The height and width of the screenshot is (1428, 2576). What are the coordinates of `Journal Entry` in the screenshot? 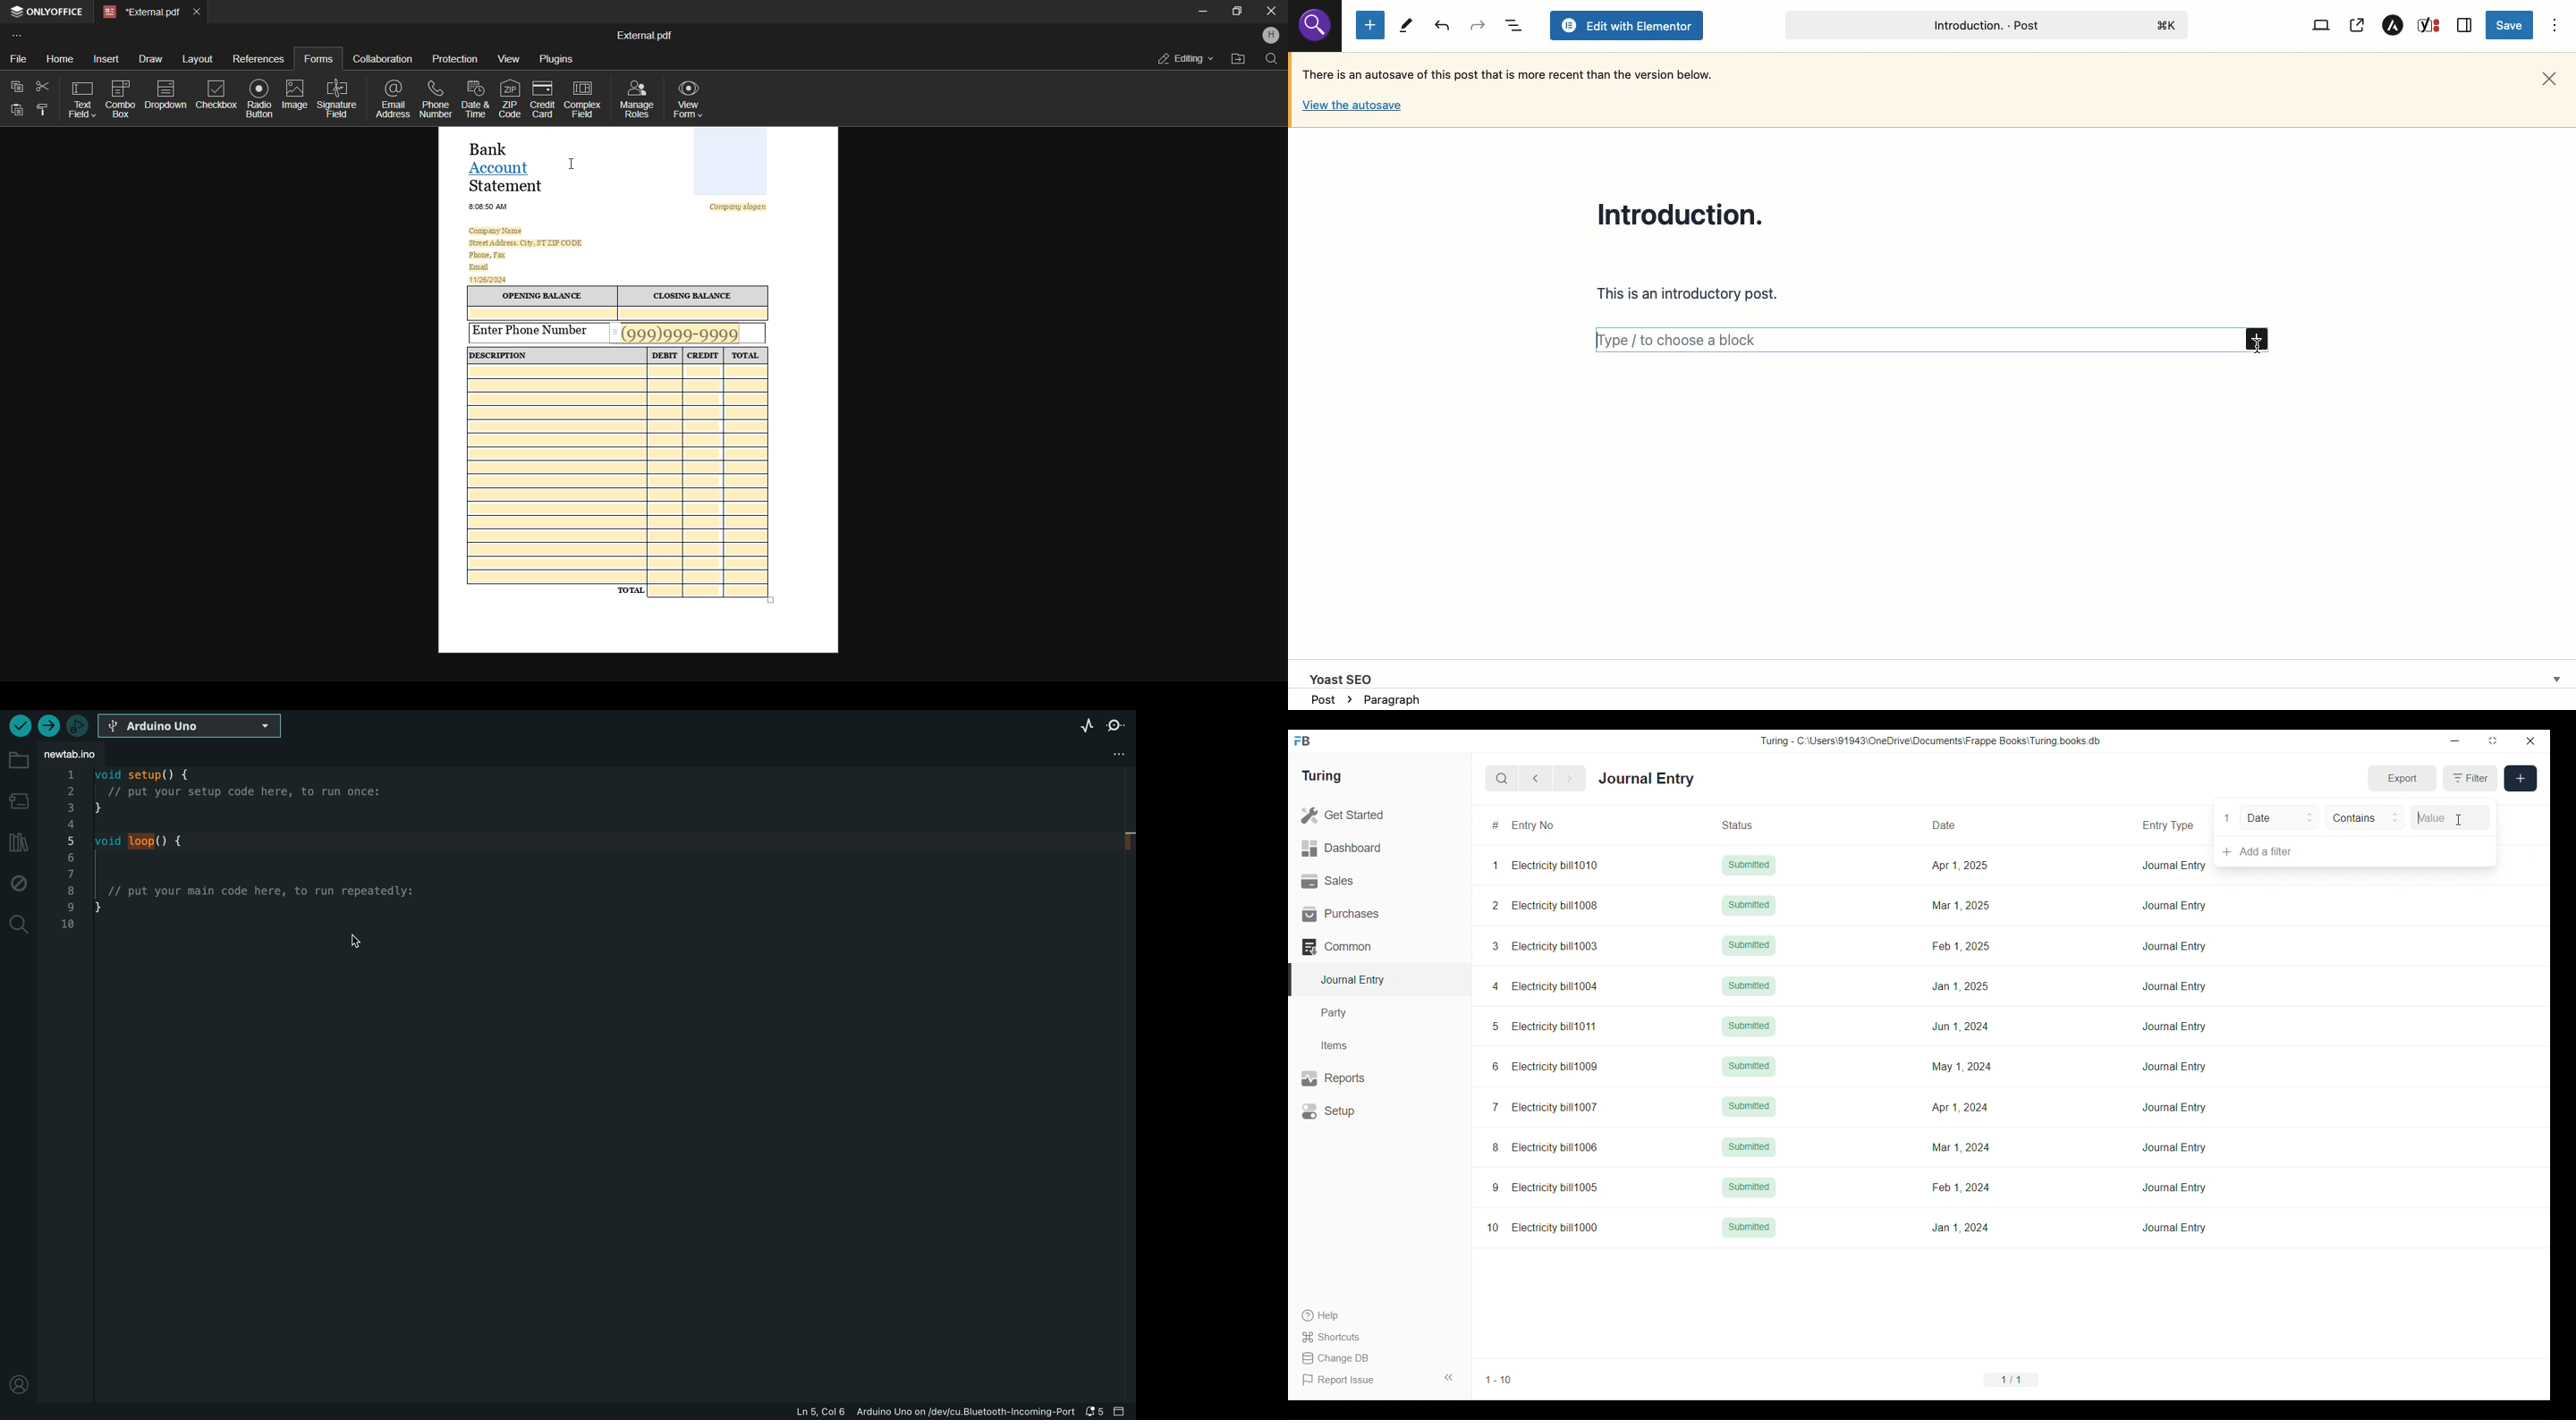 It's located at (2176, 946).